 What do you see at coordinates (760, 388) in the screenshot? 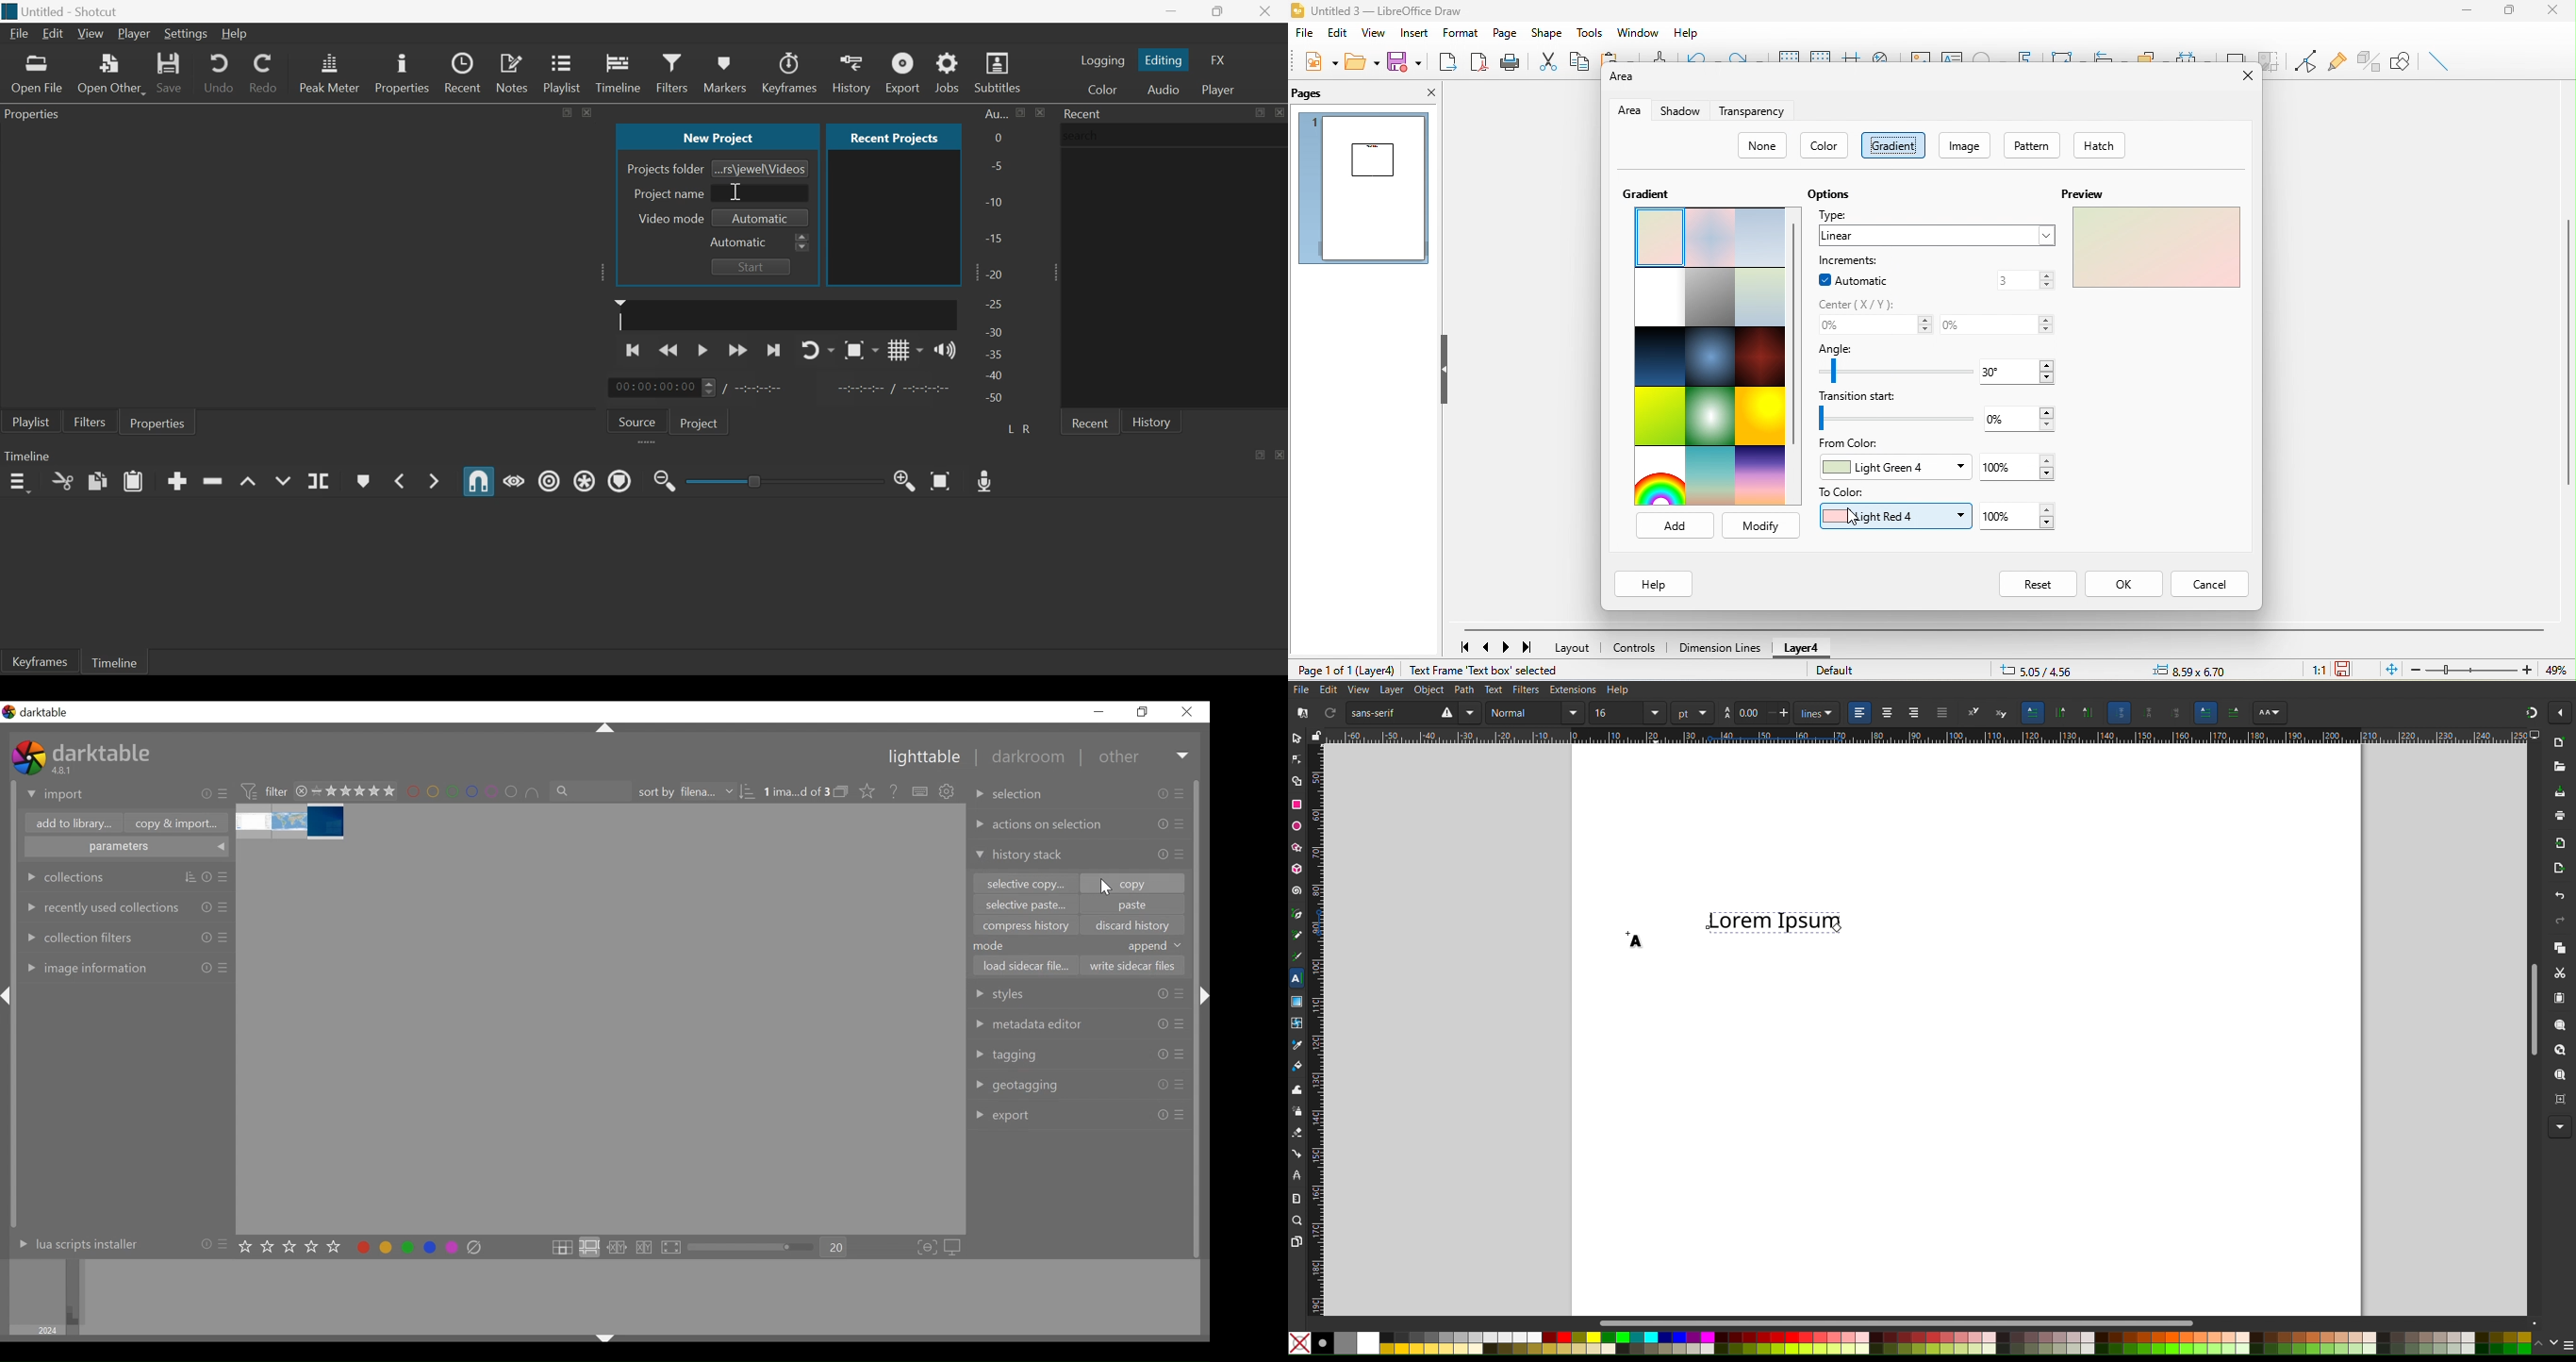
I see `Duration` at bounding box center [760, 388].